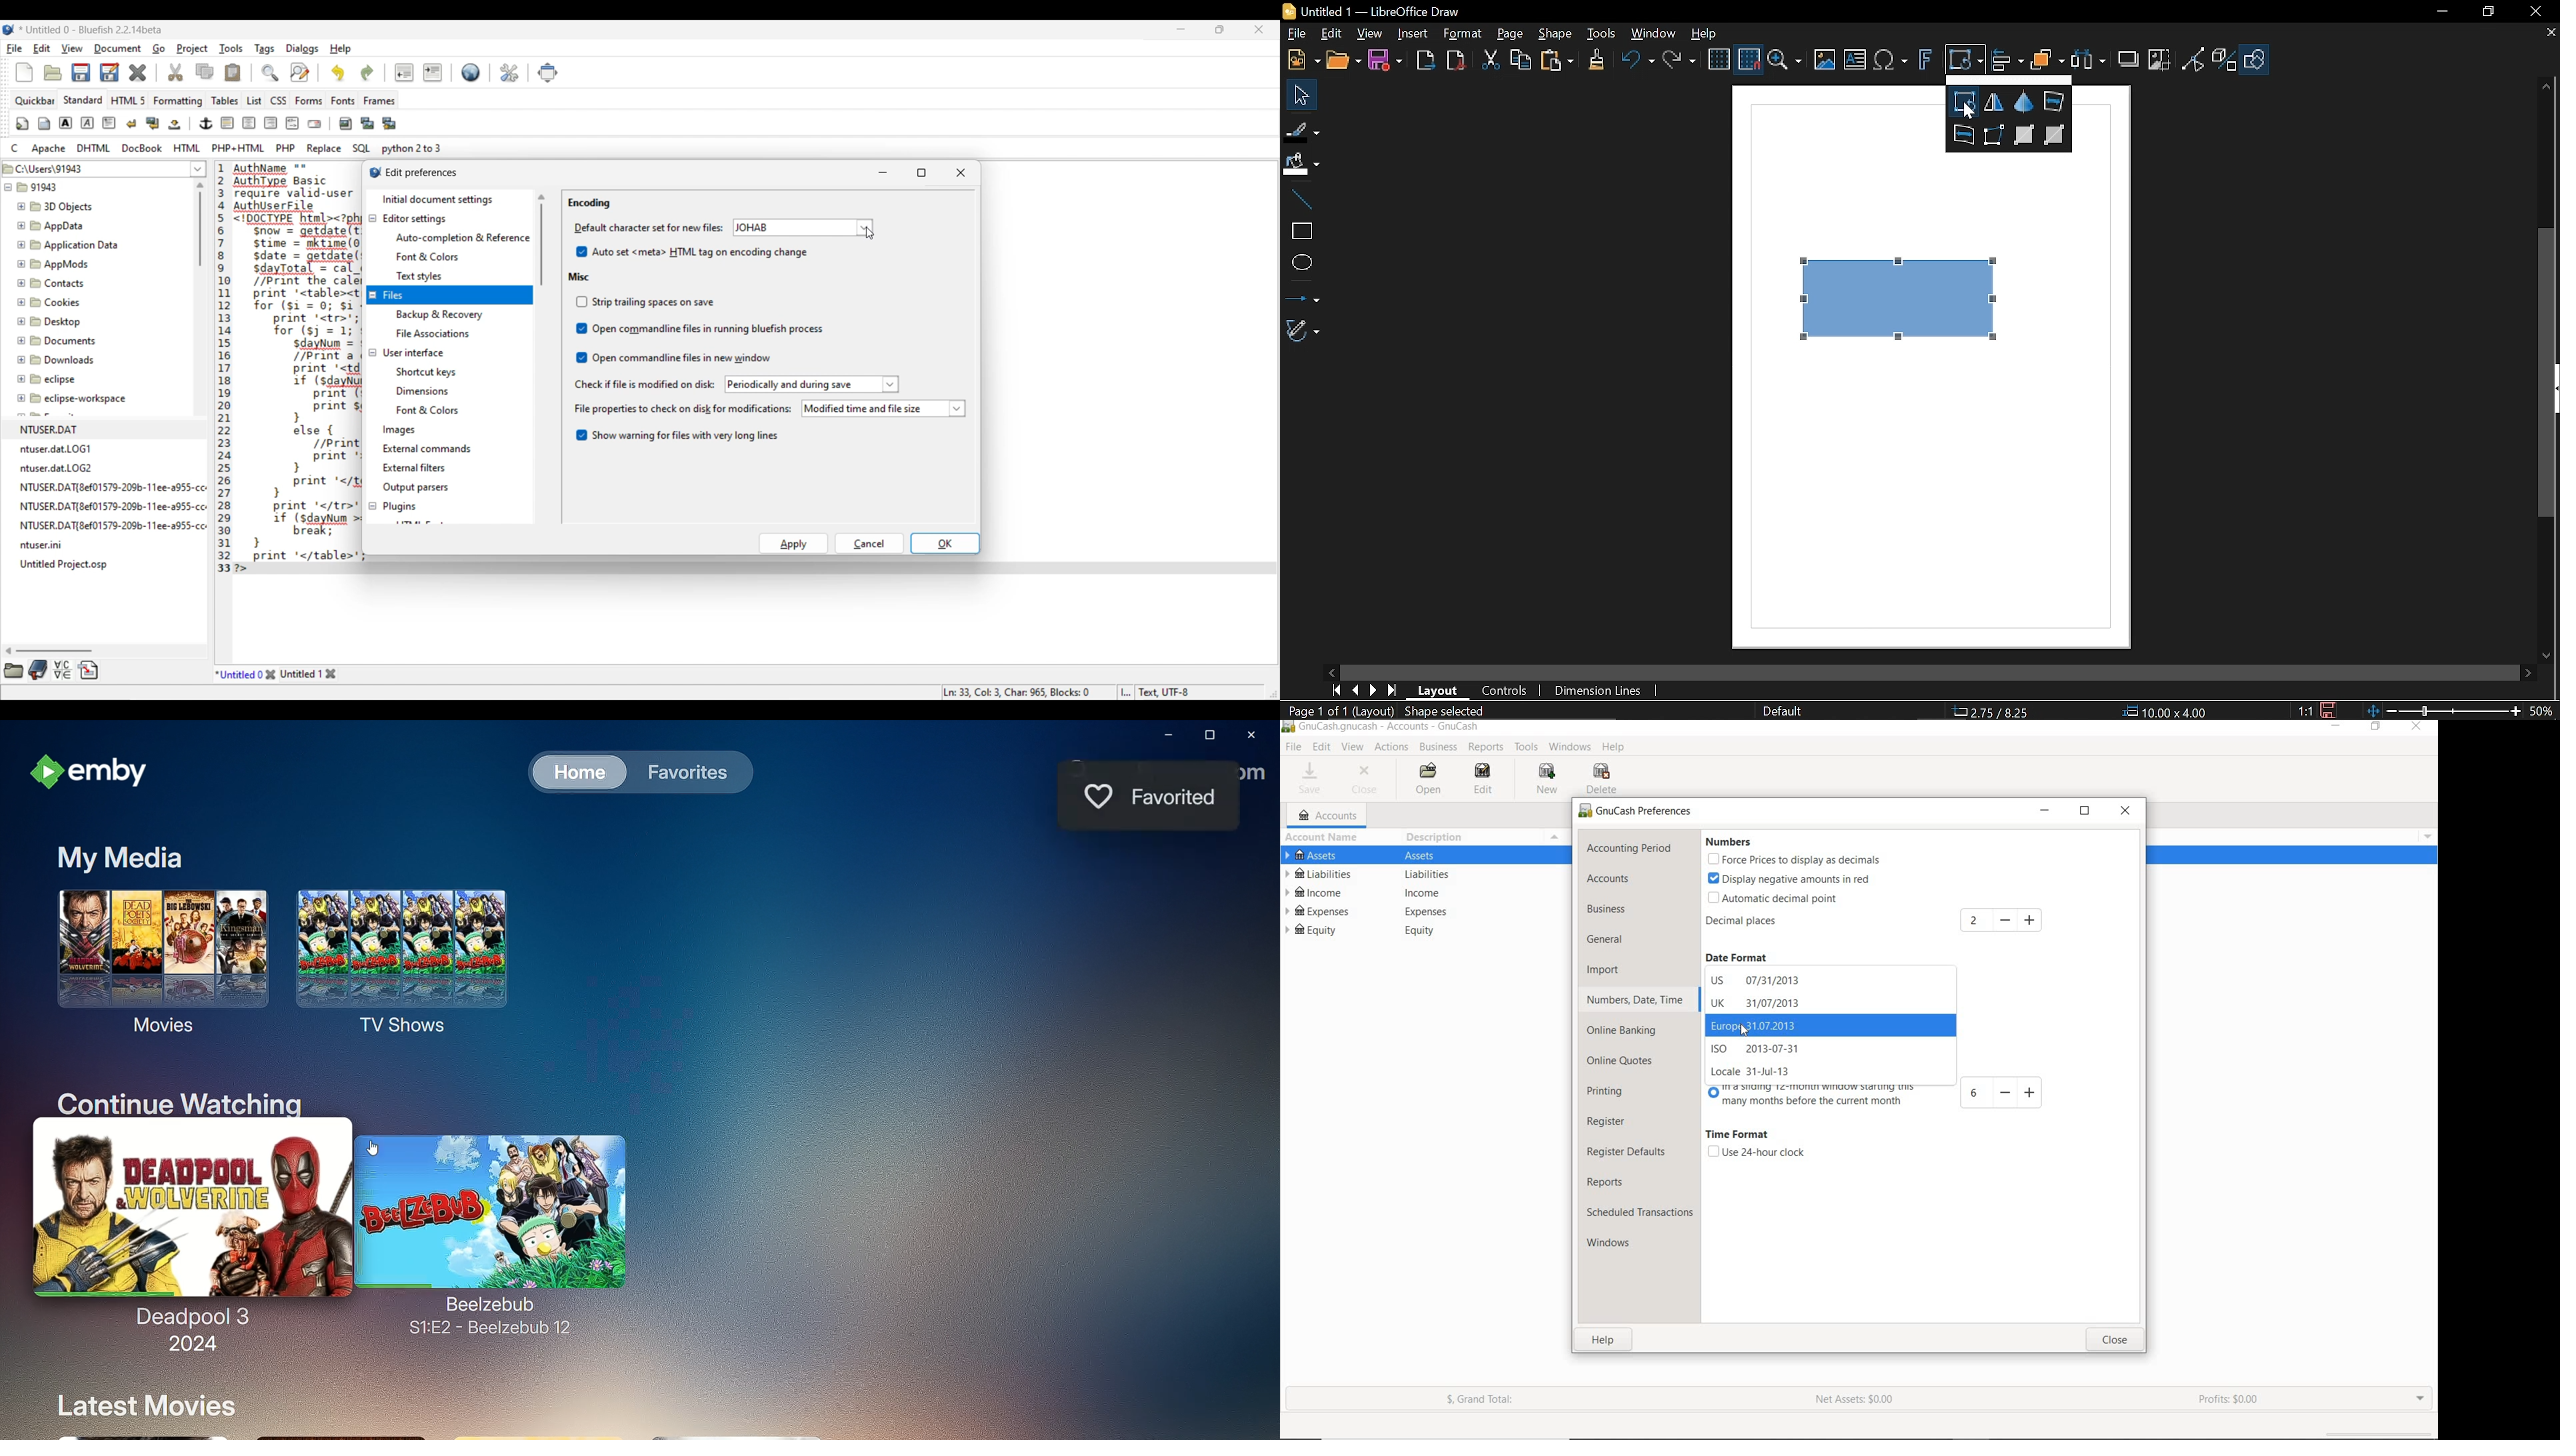 This screenshot has height=1456, width=2576. What do you see at coordinates (1626, 1061) in the screenshot?
I see `online quotes` at bounding box center [1626, 1061].